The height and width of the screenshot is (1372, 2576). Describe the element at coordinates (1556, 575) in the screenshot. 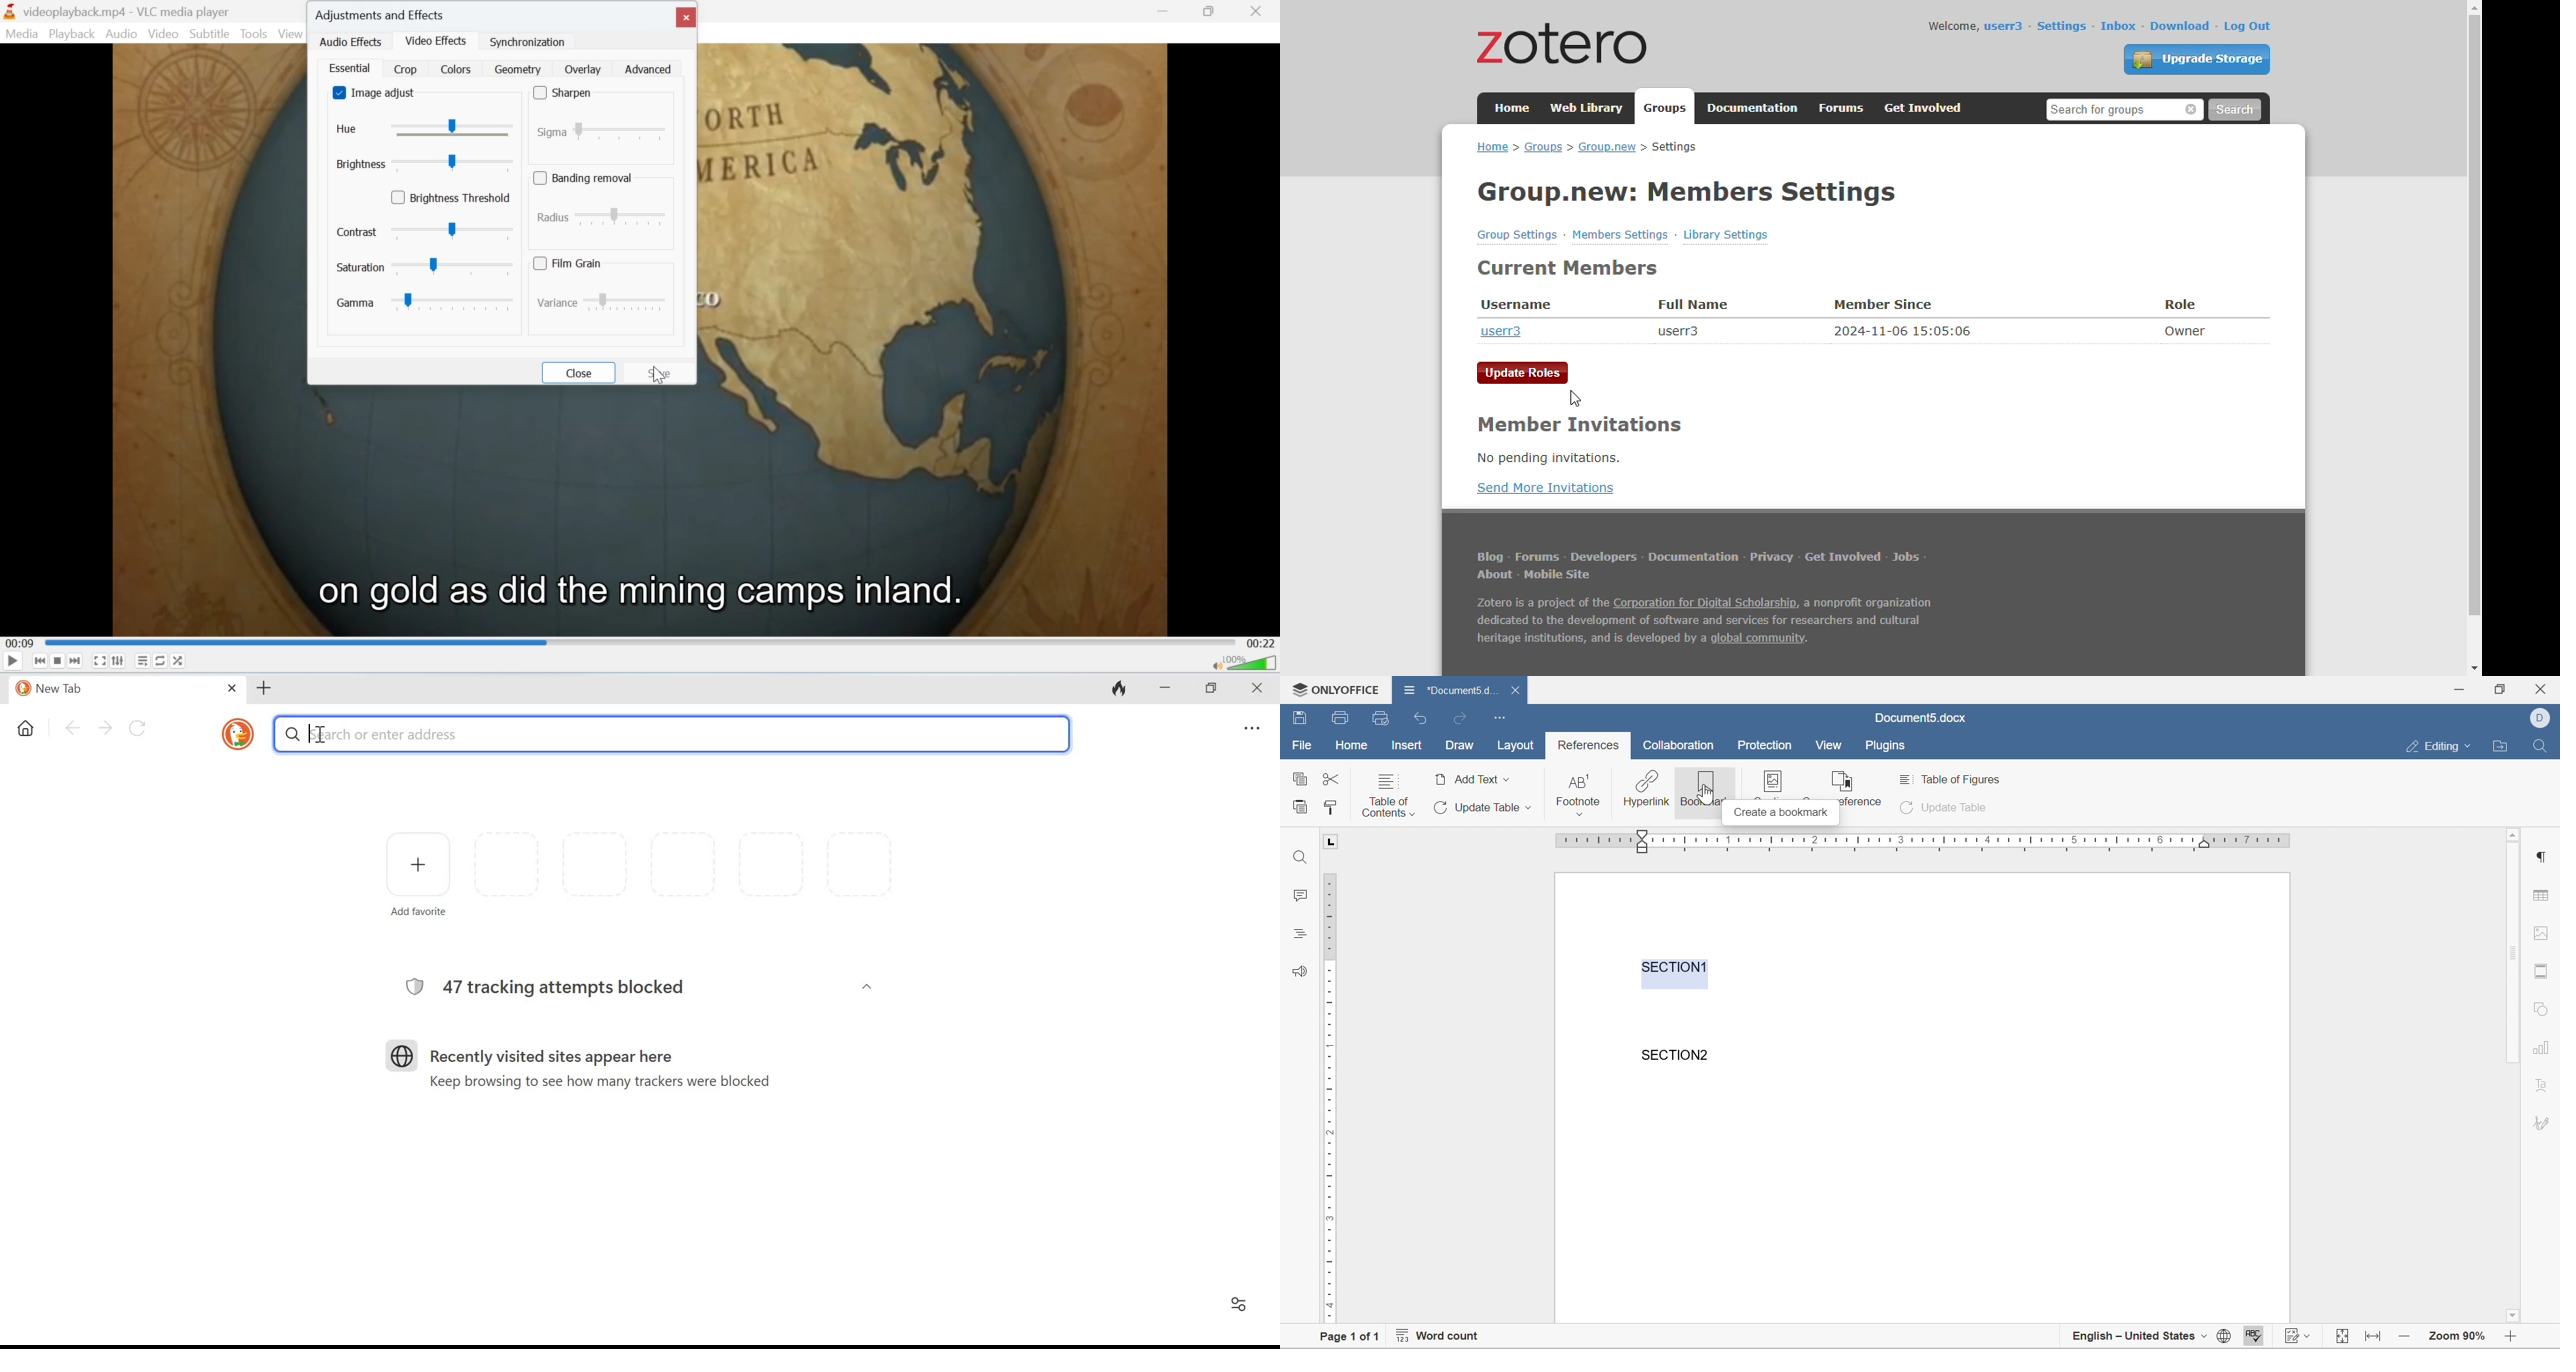

I see `mobile site` at that location.